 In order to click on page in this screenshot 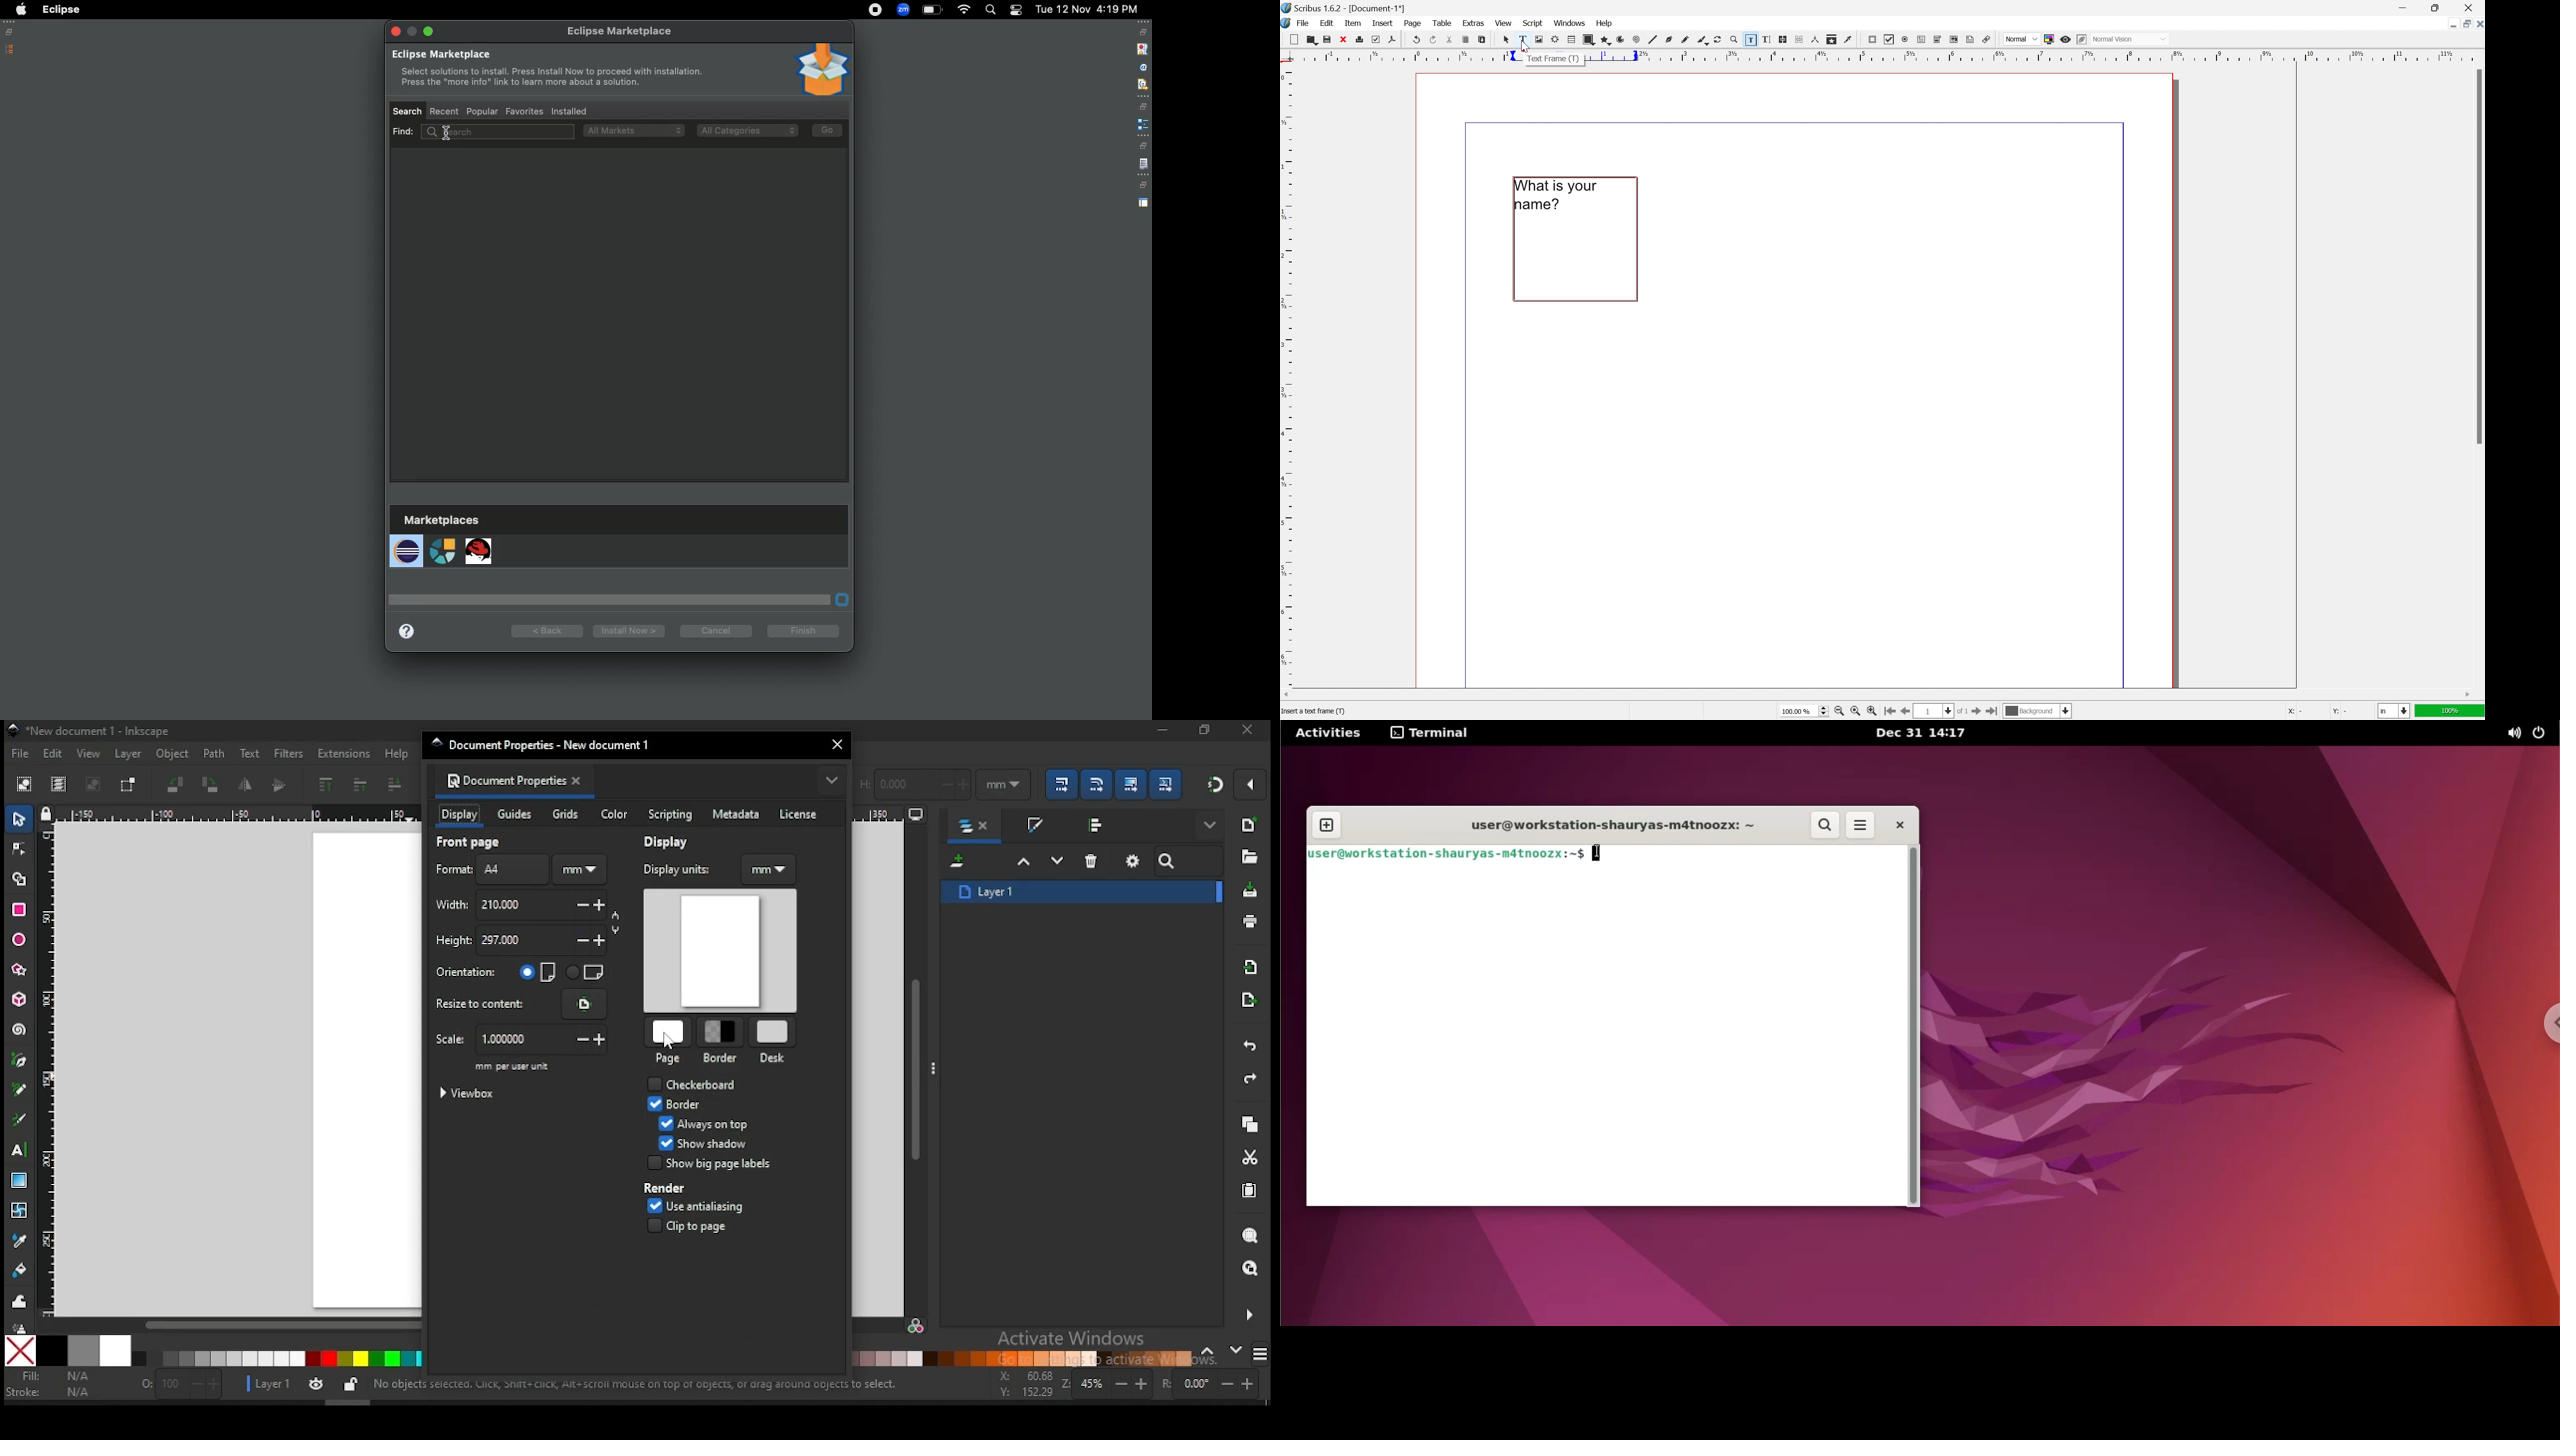, I will do `click(667, 1033)`.